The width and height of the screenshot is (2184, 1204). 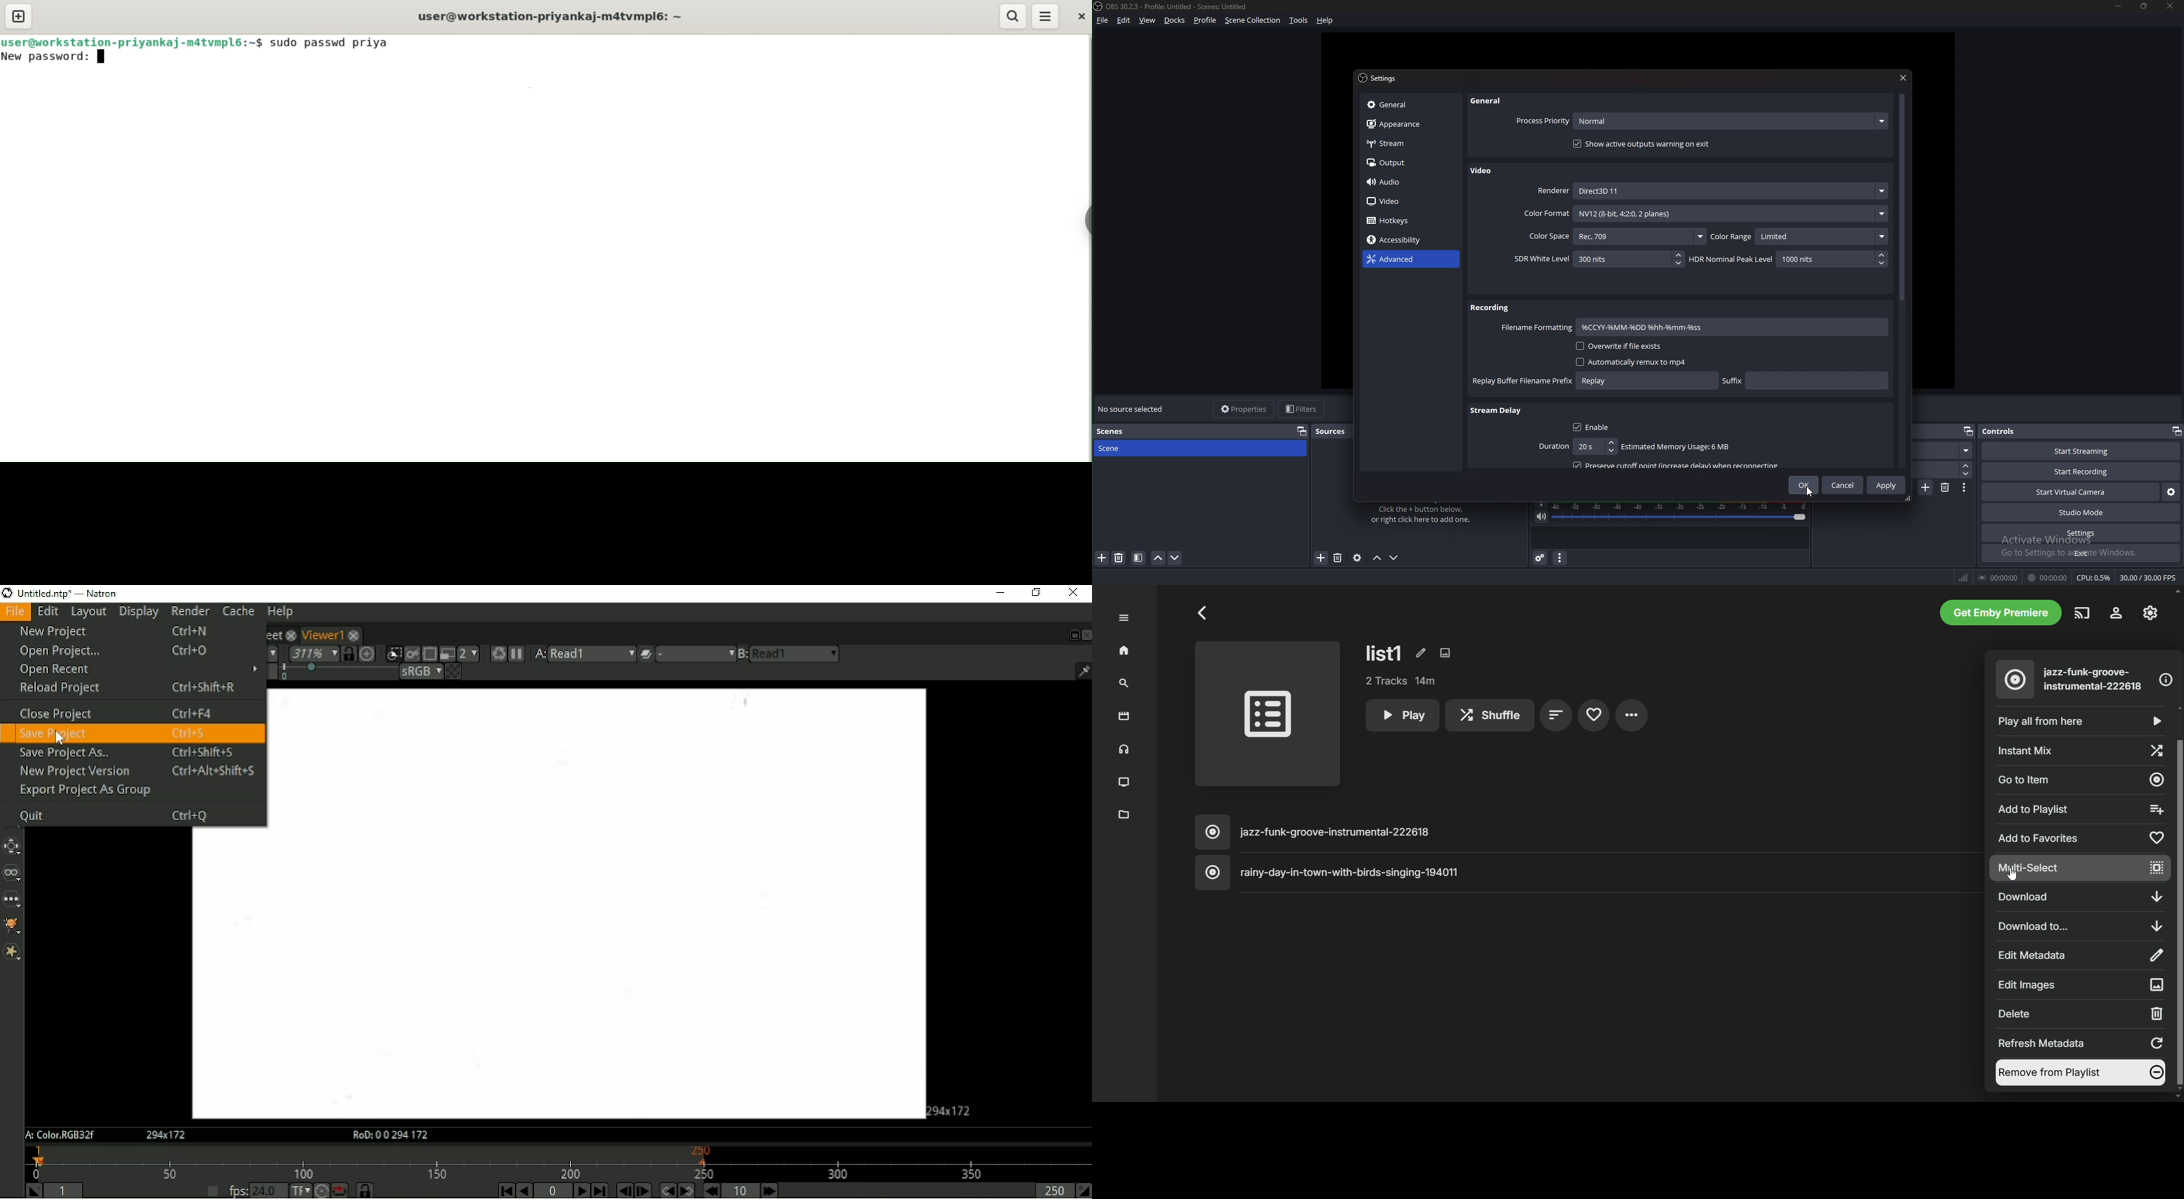 What do you see at coordinates (1997, 578) in the screenshot?
I see `00:00:00` at bounding box center [1997, 578].